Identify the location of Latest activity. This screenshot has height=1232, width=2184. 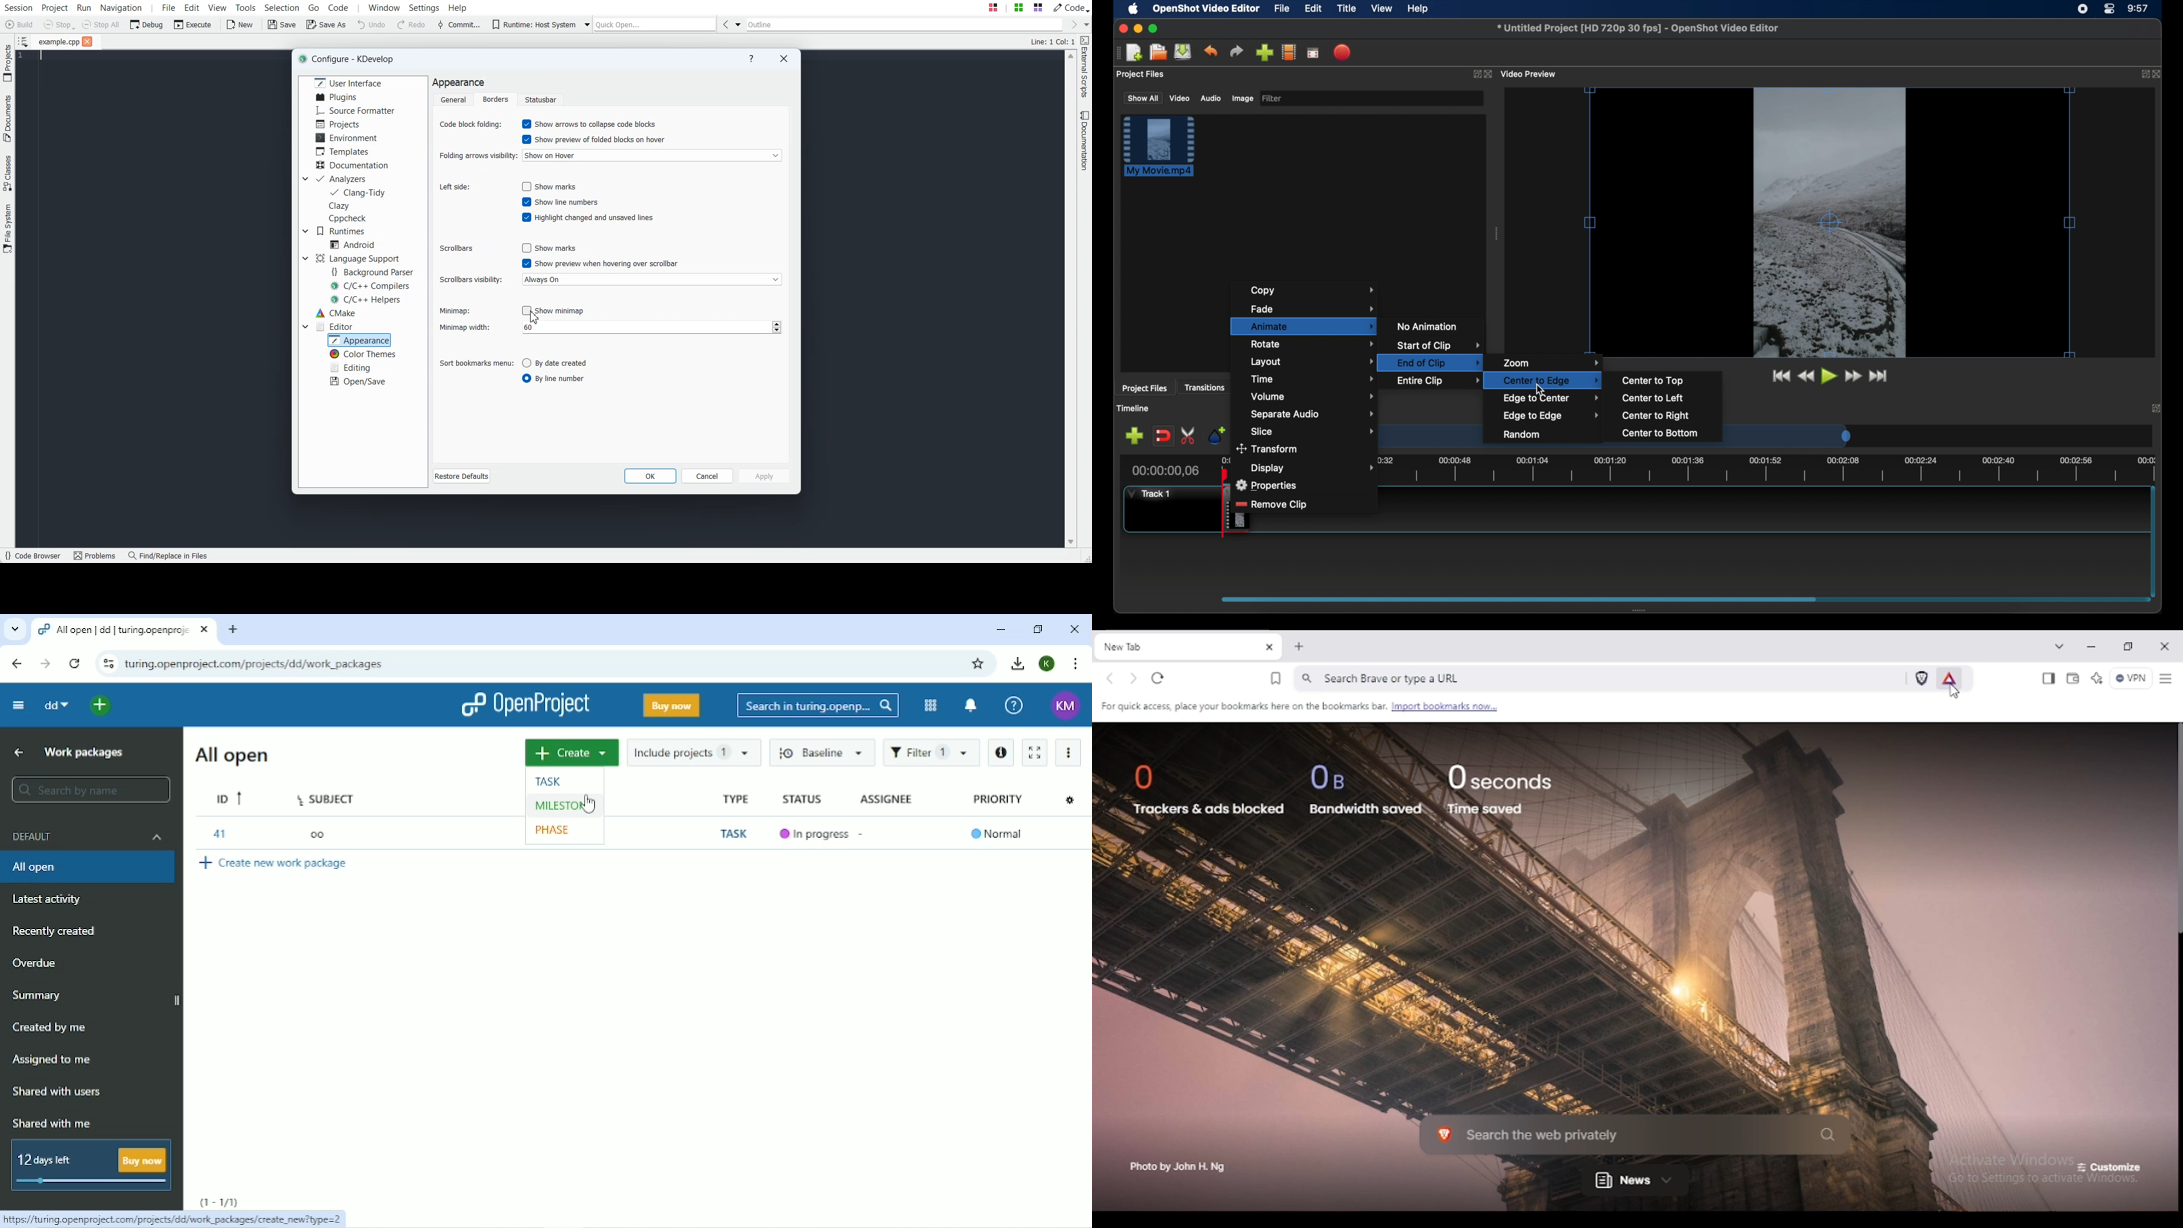
(54, 902).